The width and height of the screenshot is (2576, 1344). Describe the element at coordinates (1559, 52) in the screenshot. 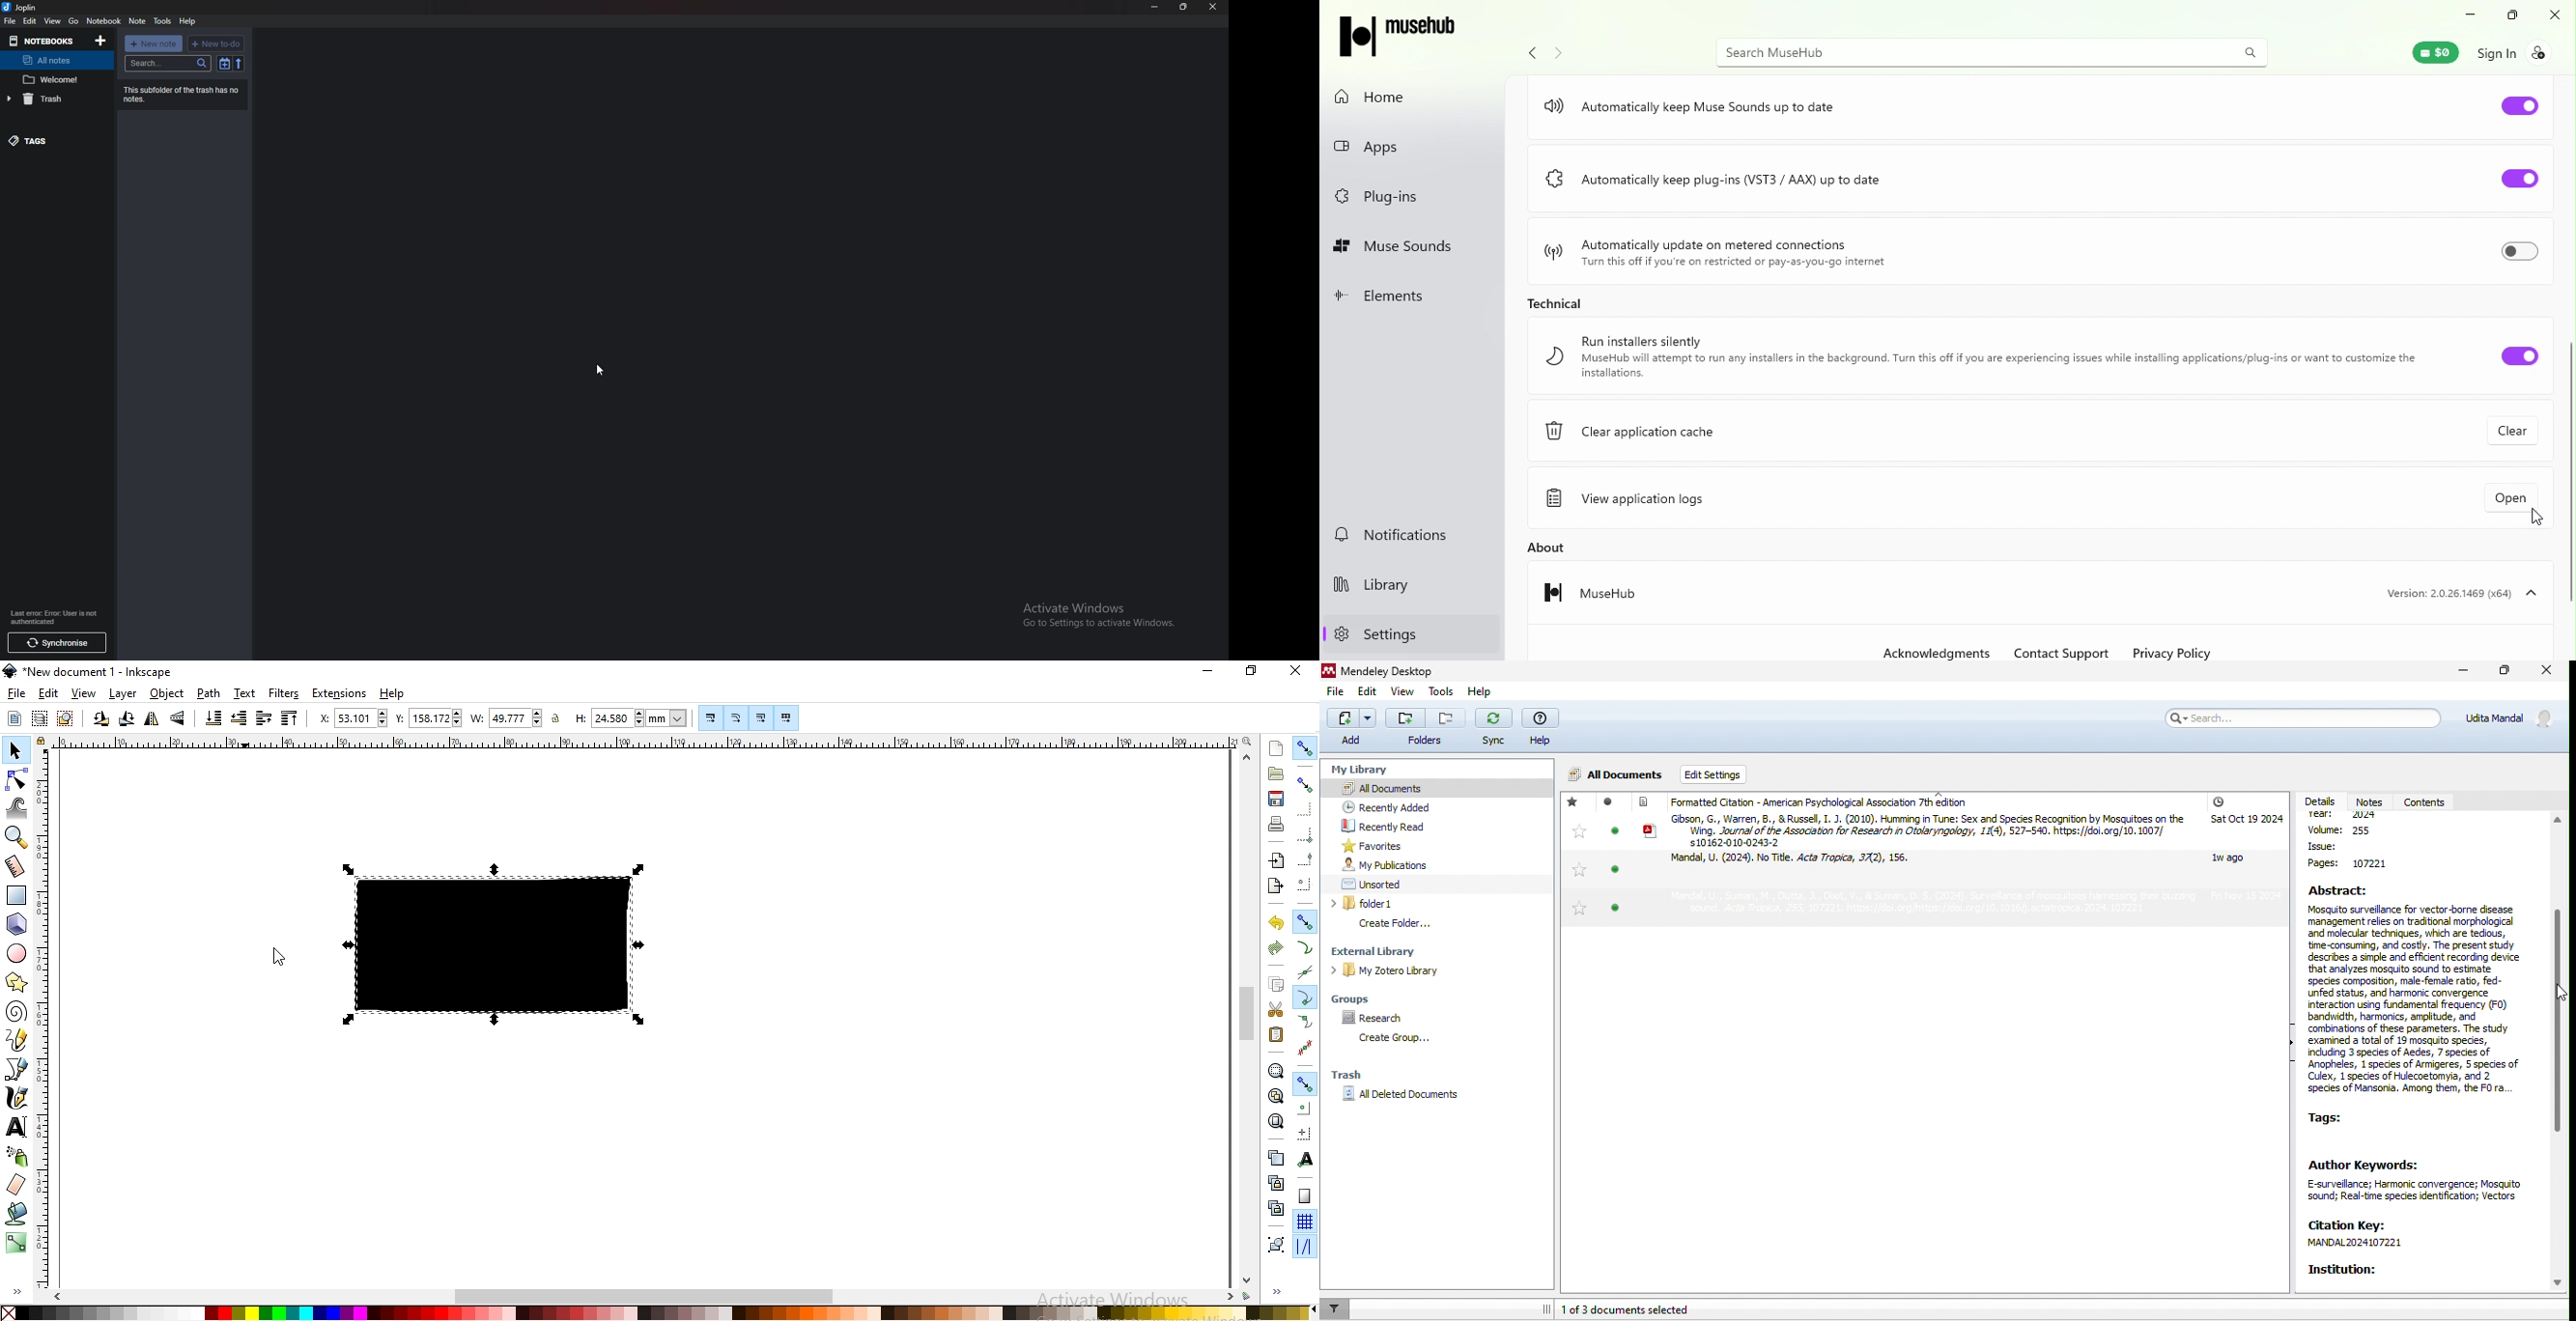

I see `Navigate forward` at that location.